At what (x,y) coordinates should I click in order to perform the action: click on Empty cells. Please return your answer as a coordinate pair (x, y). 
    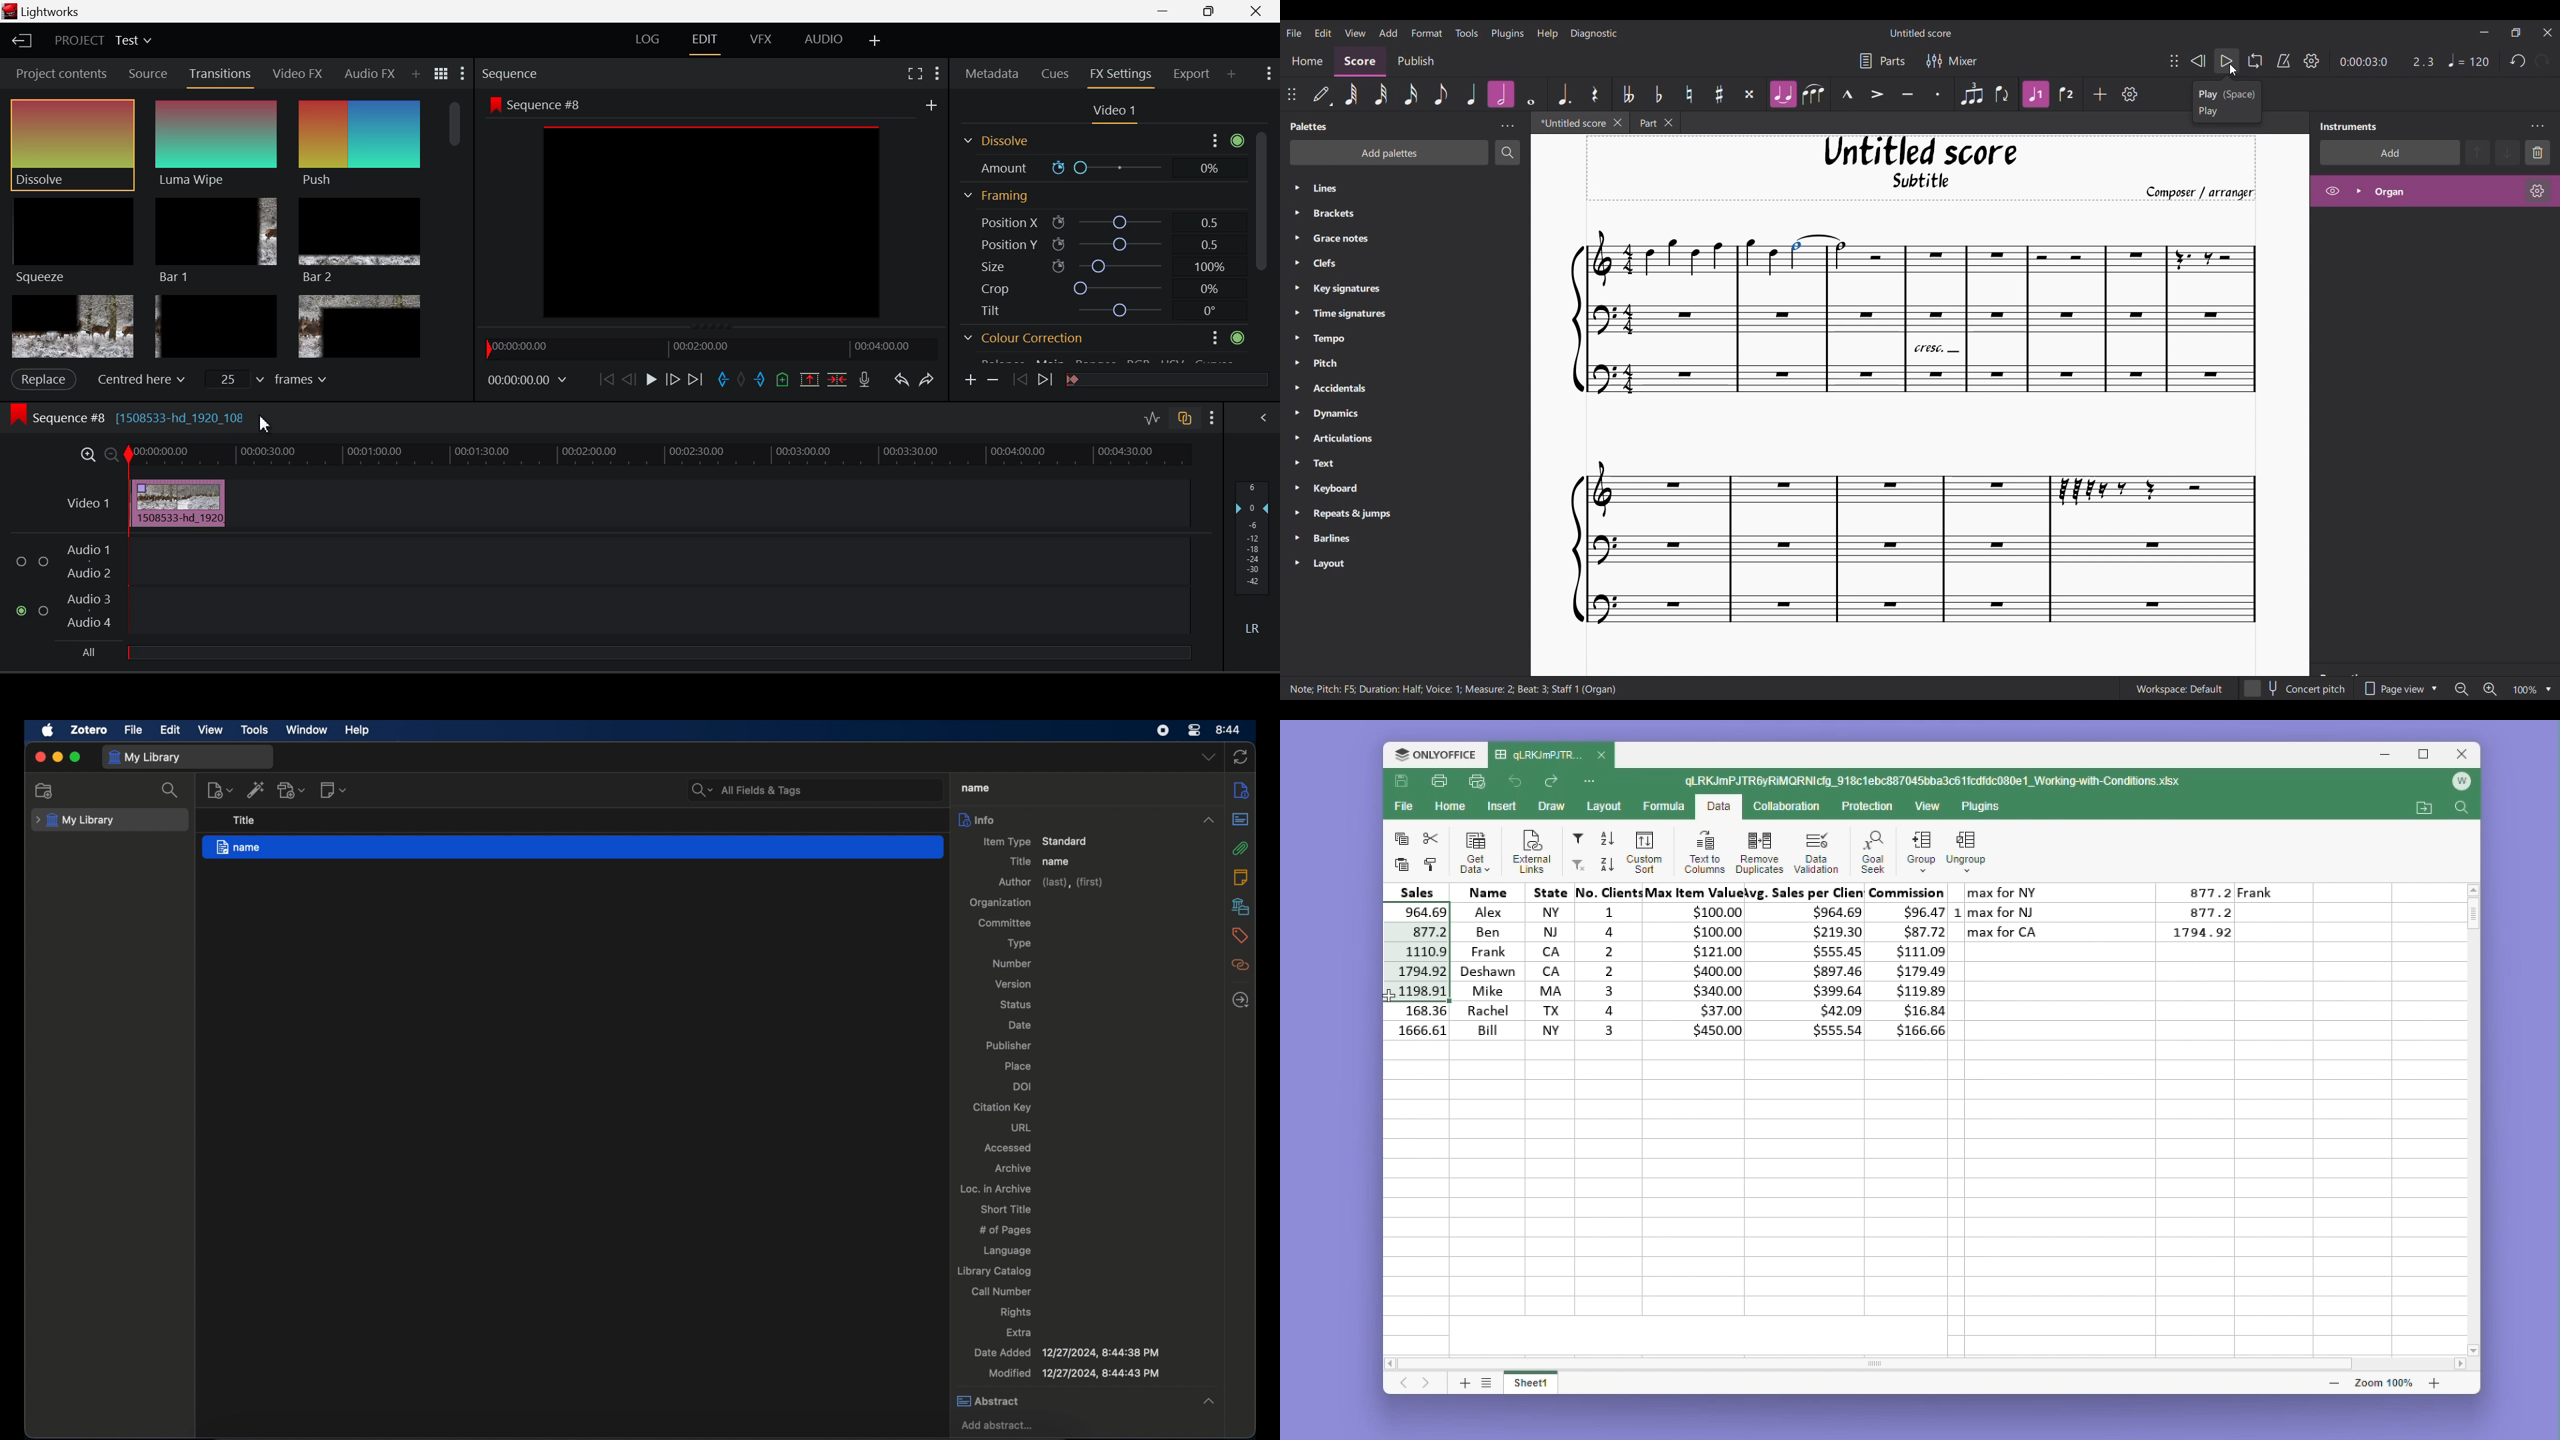
    Looking at the image, I should click on (1928, 1188).